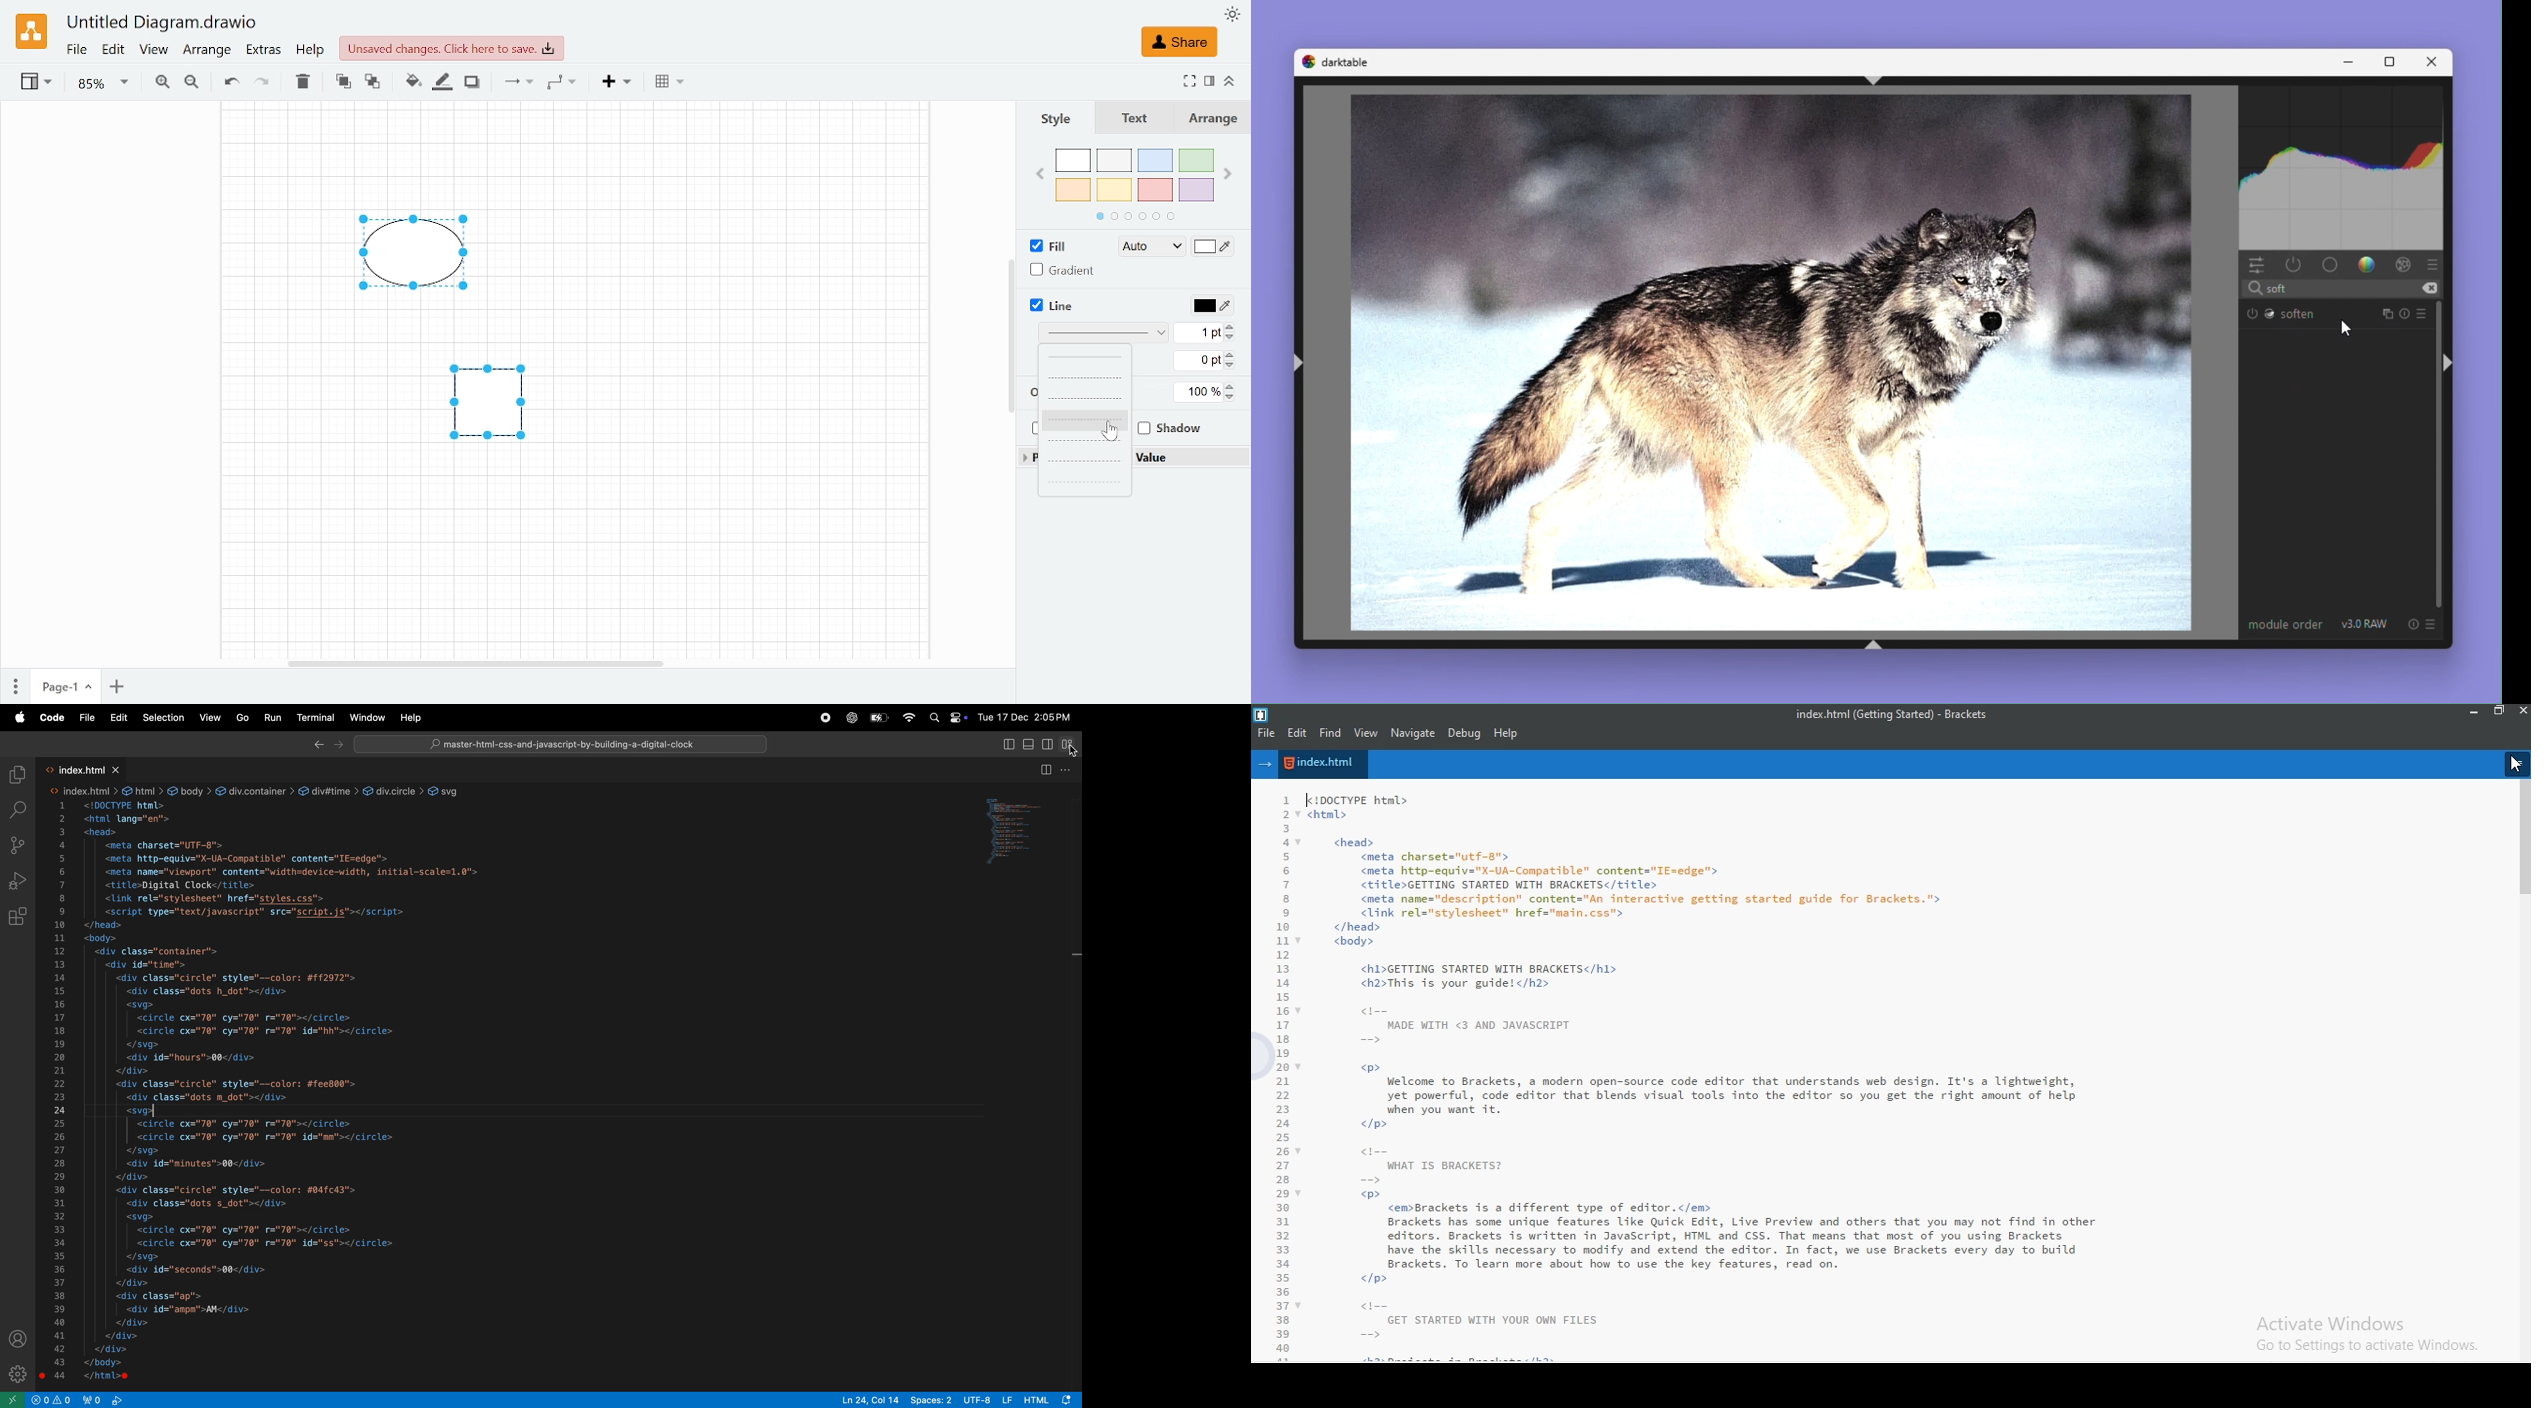 The image size is (2548, 1428). I want to click on minimize, so click(2475, 711).